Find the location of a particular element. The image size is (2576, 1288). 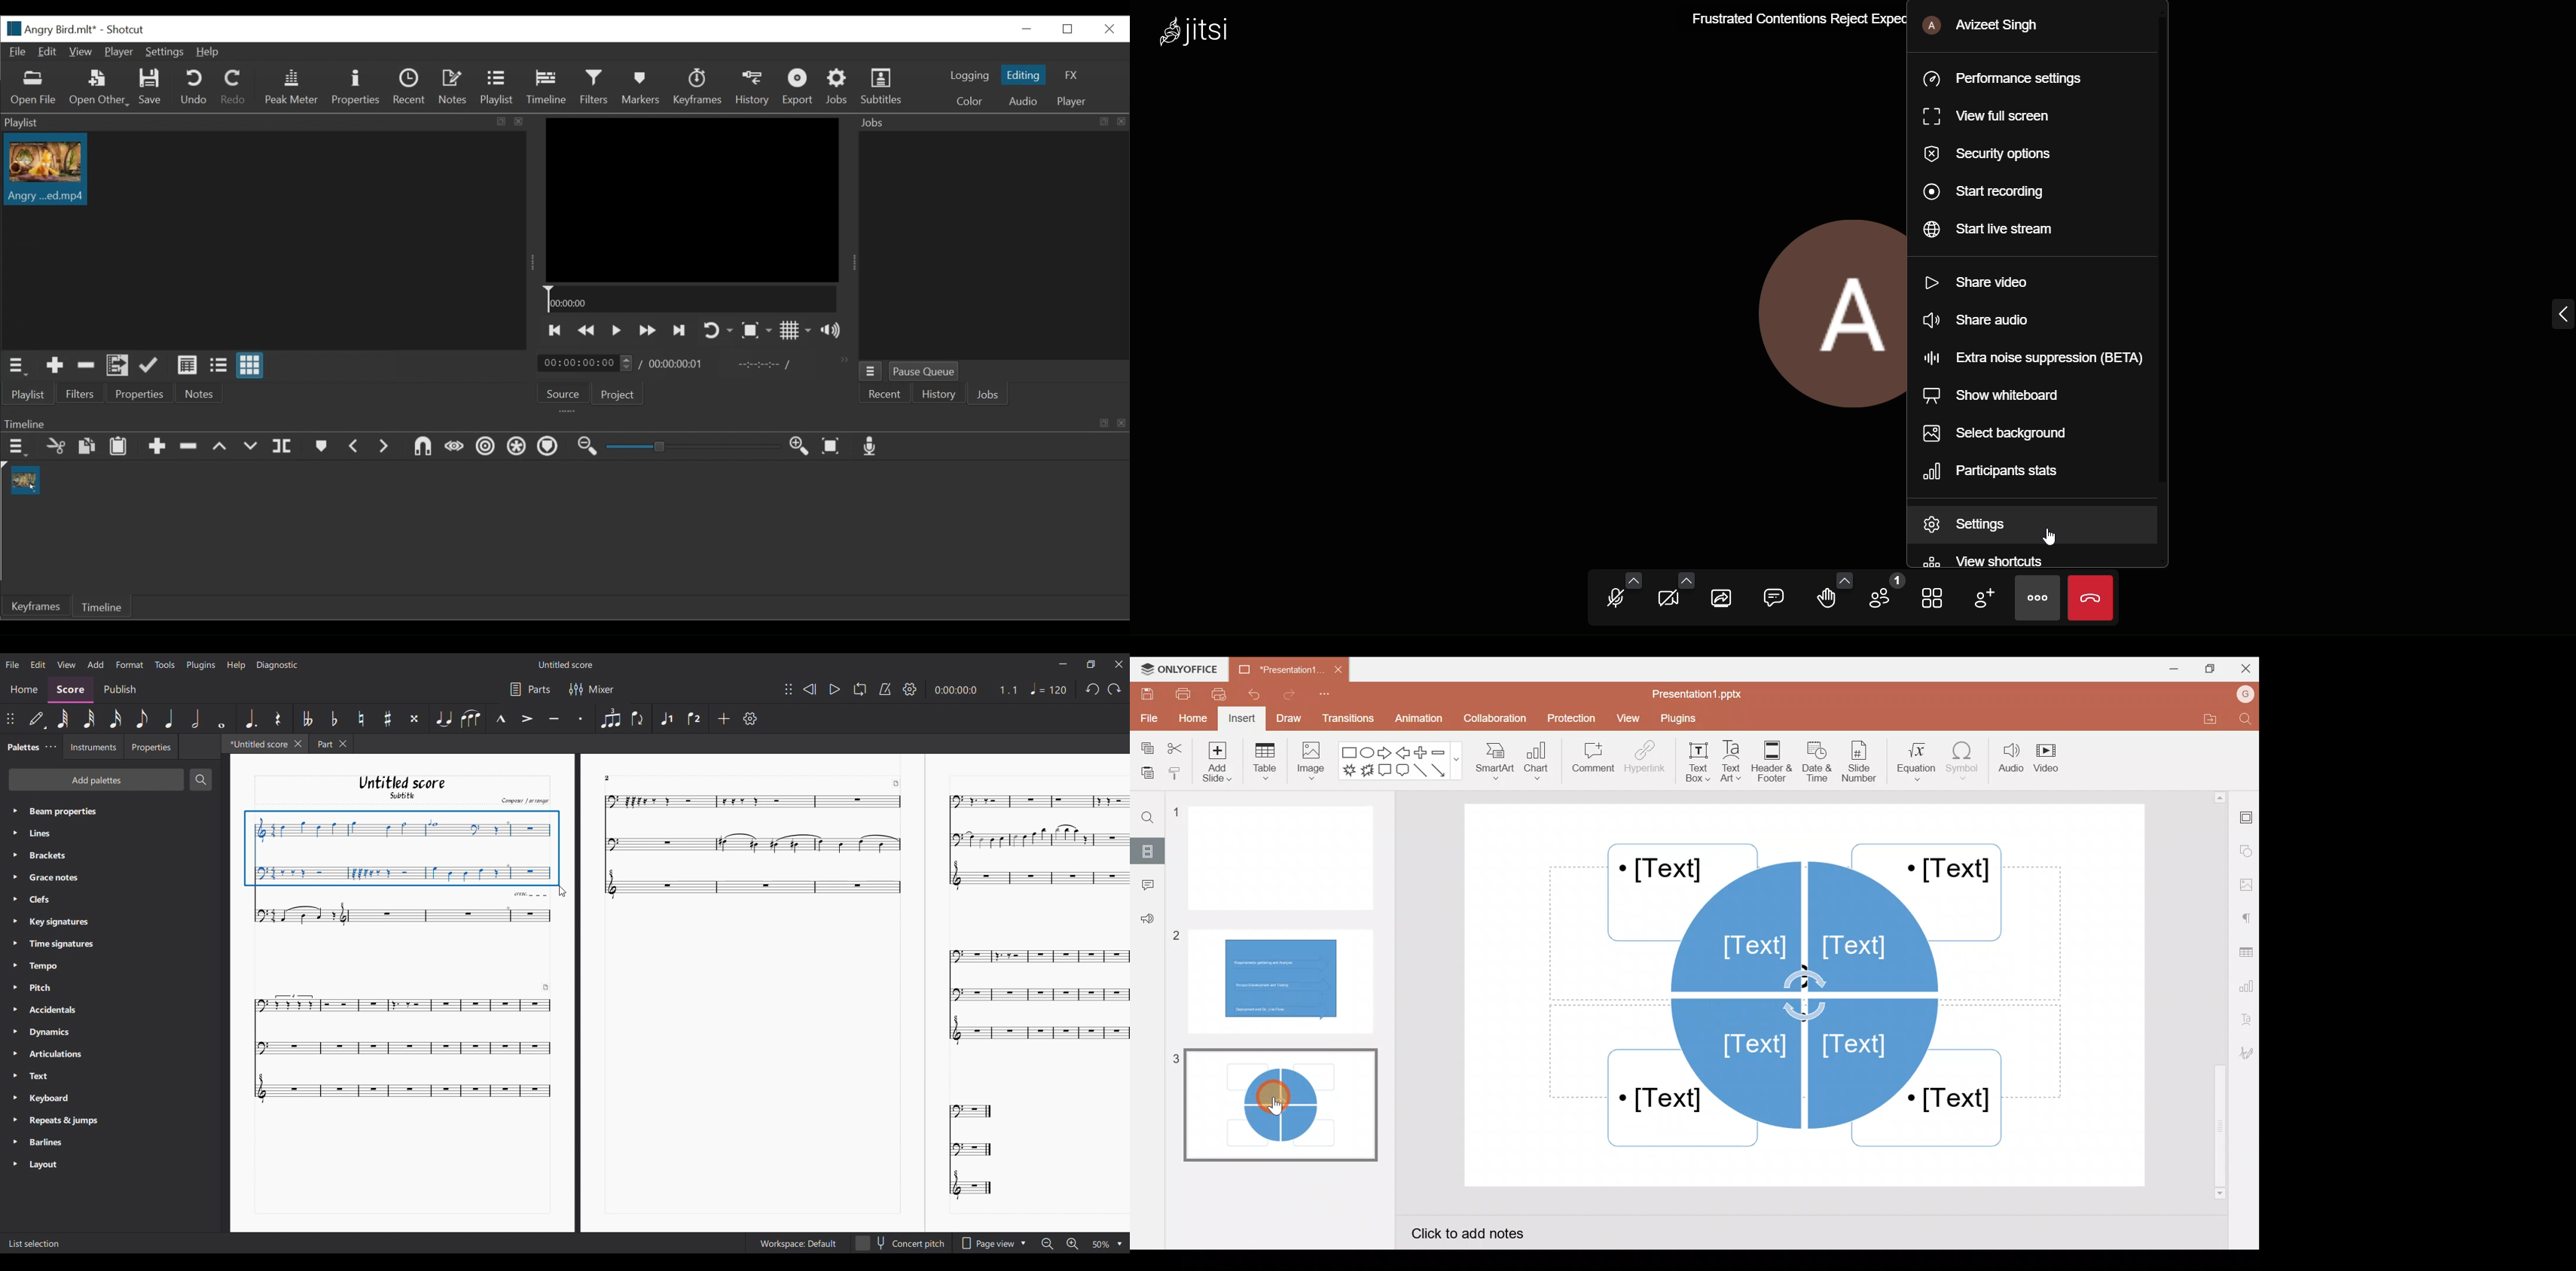

 is located at coordinates (971, 76).